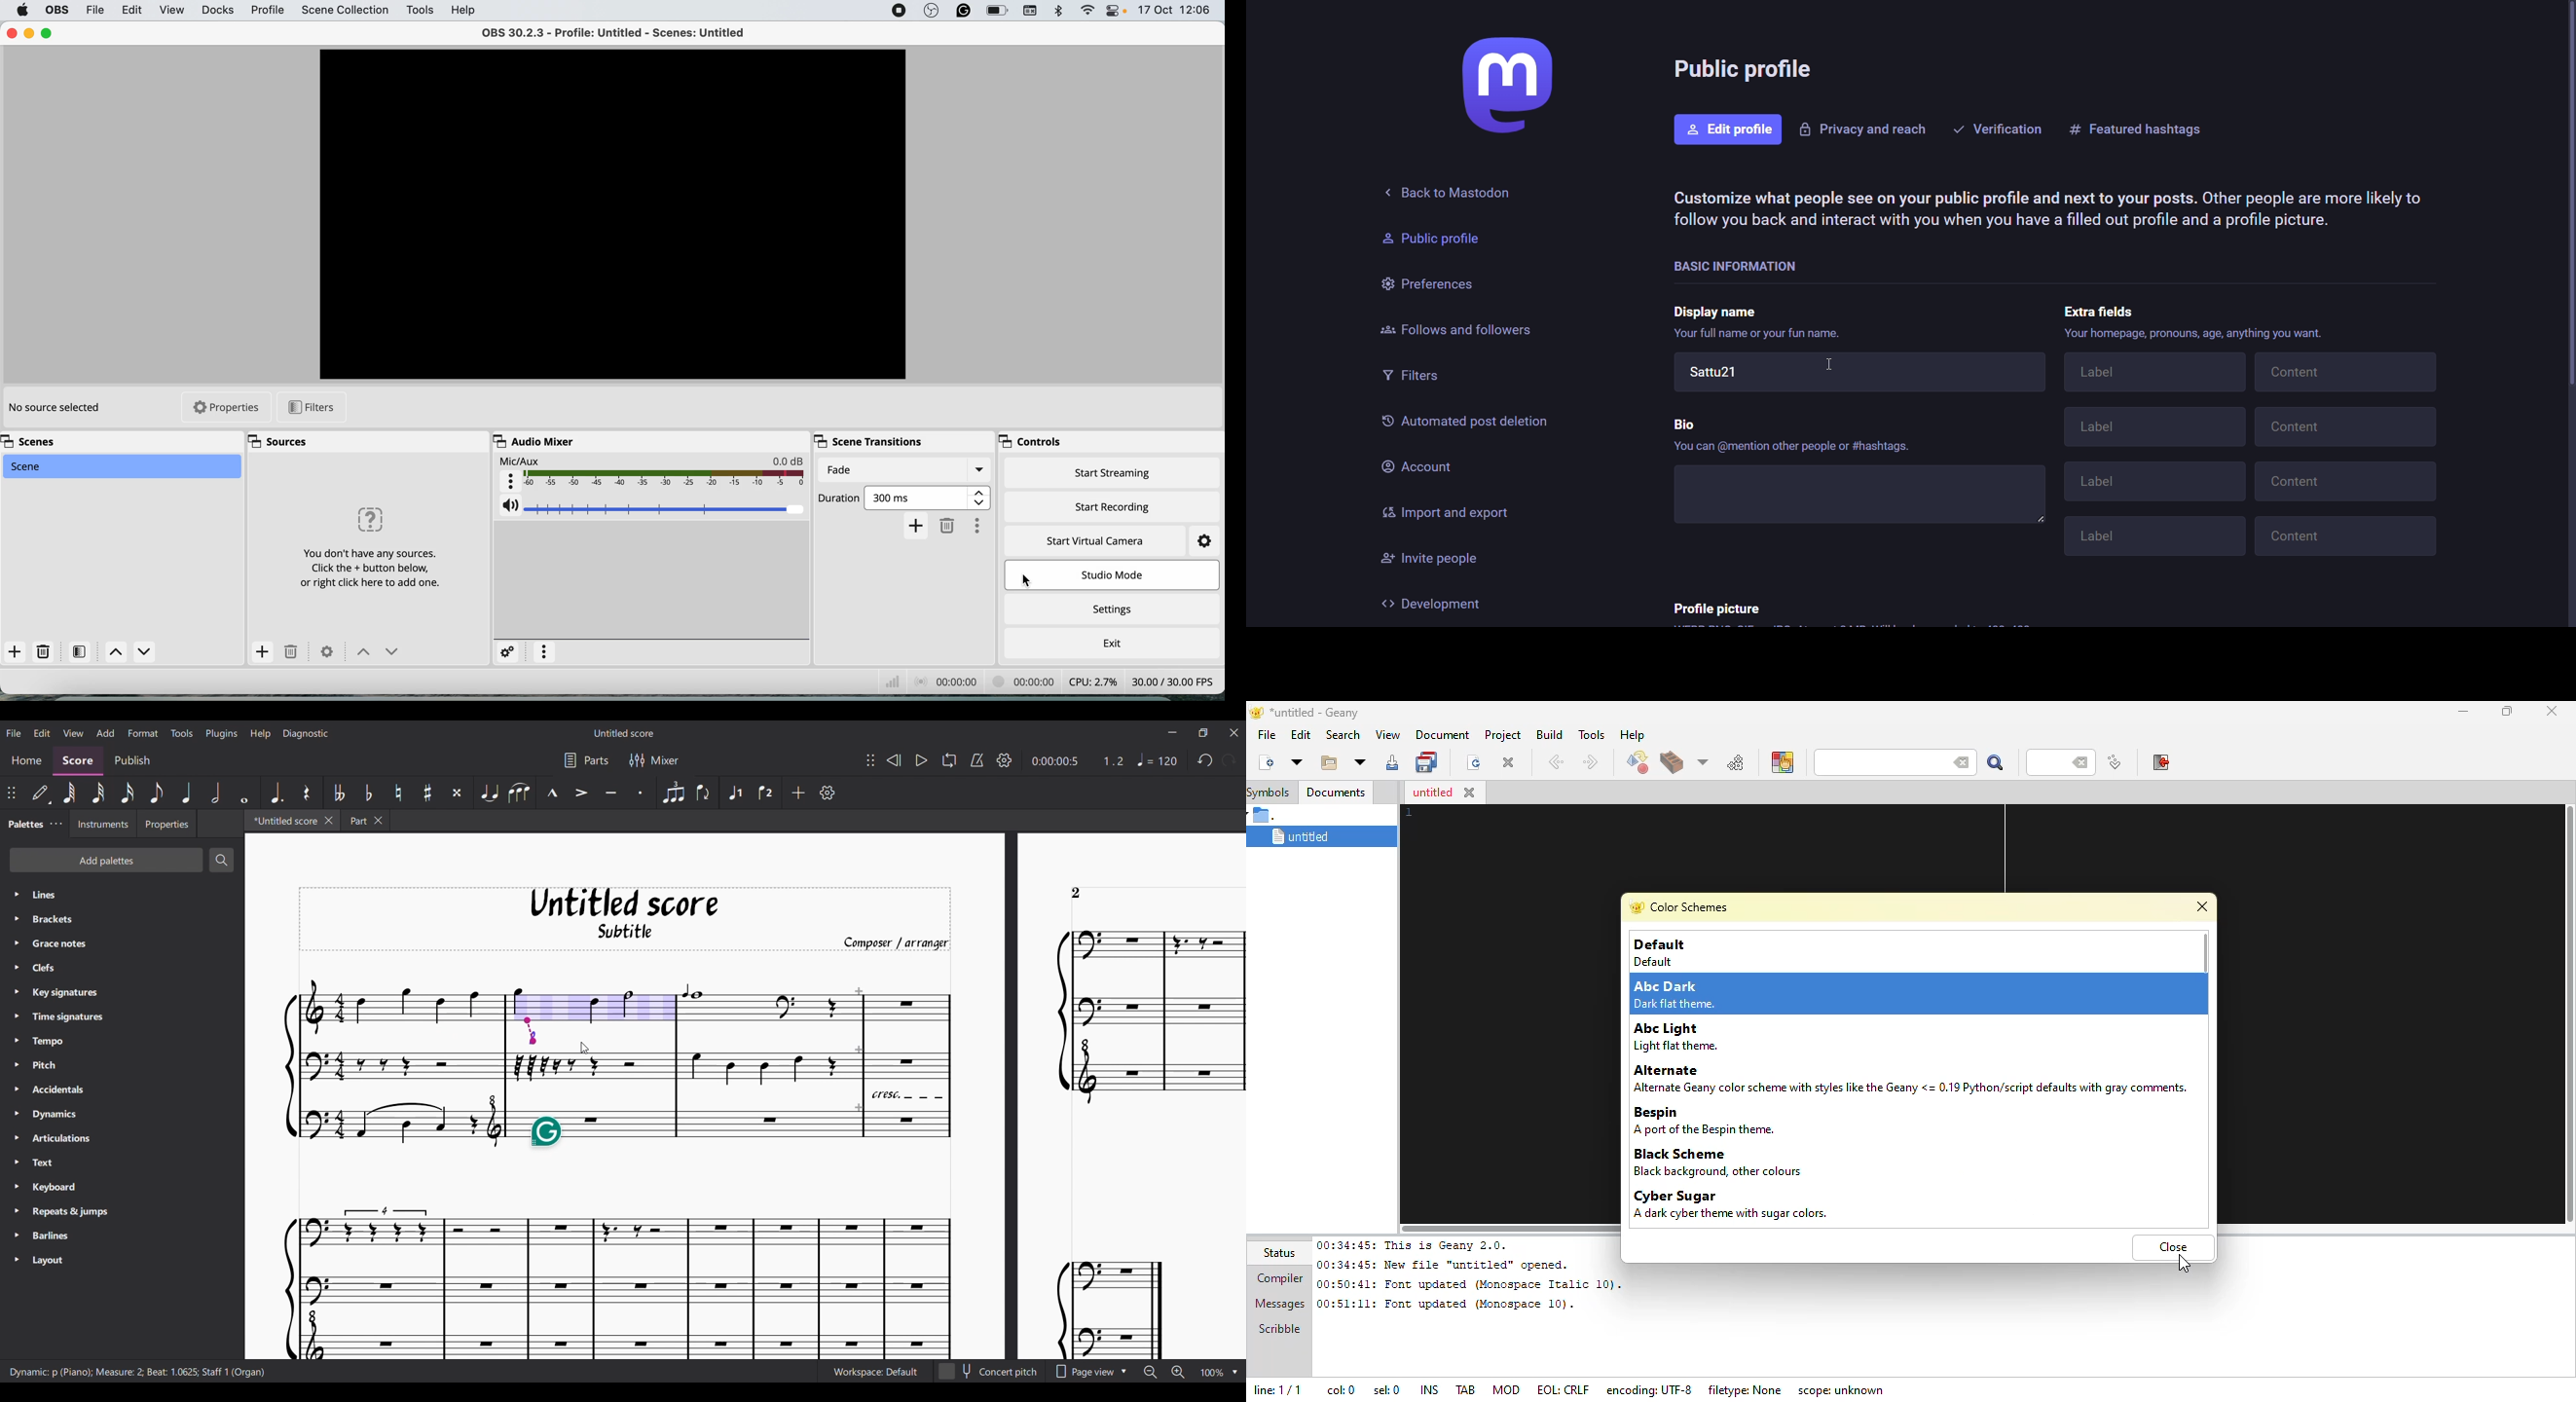  What do you see at coordinates (641, 792) in the screenshot?
I see `Staccato` at bounding box center [641, 792].